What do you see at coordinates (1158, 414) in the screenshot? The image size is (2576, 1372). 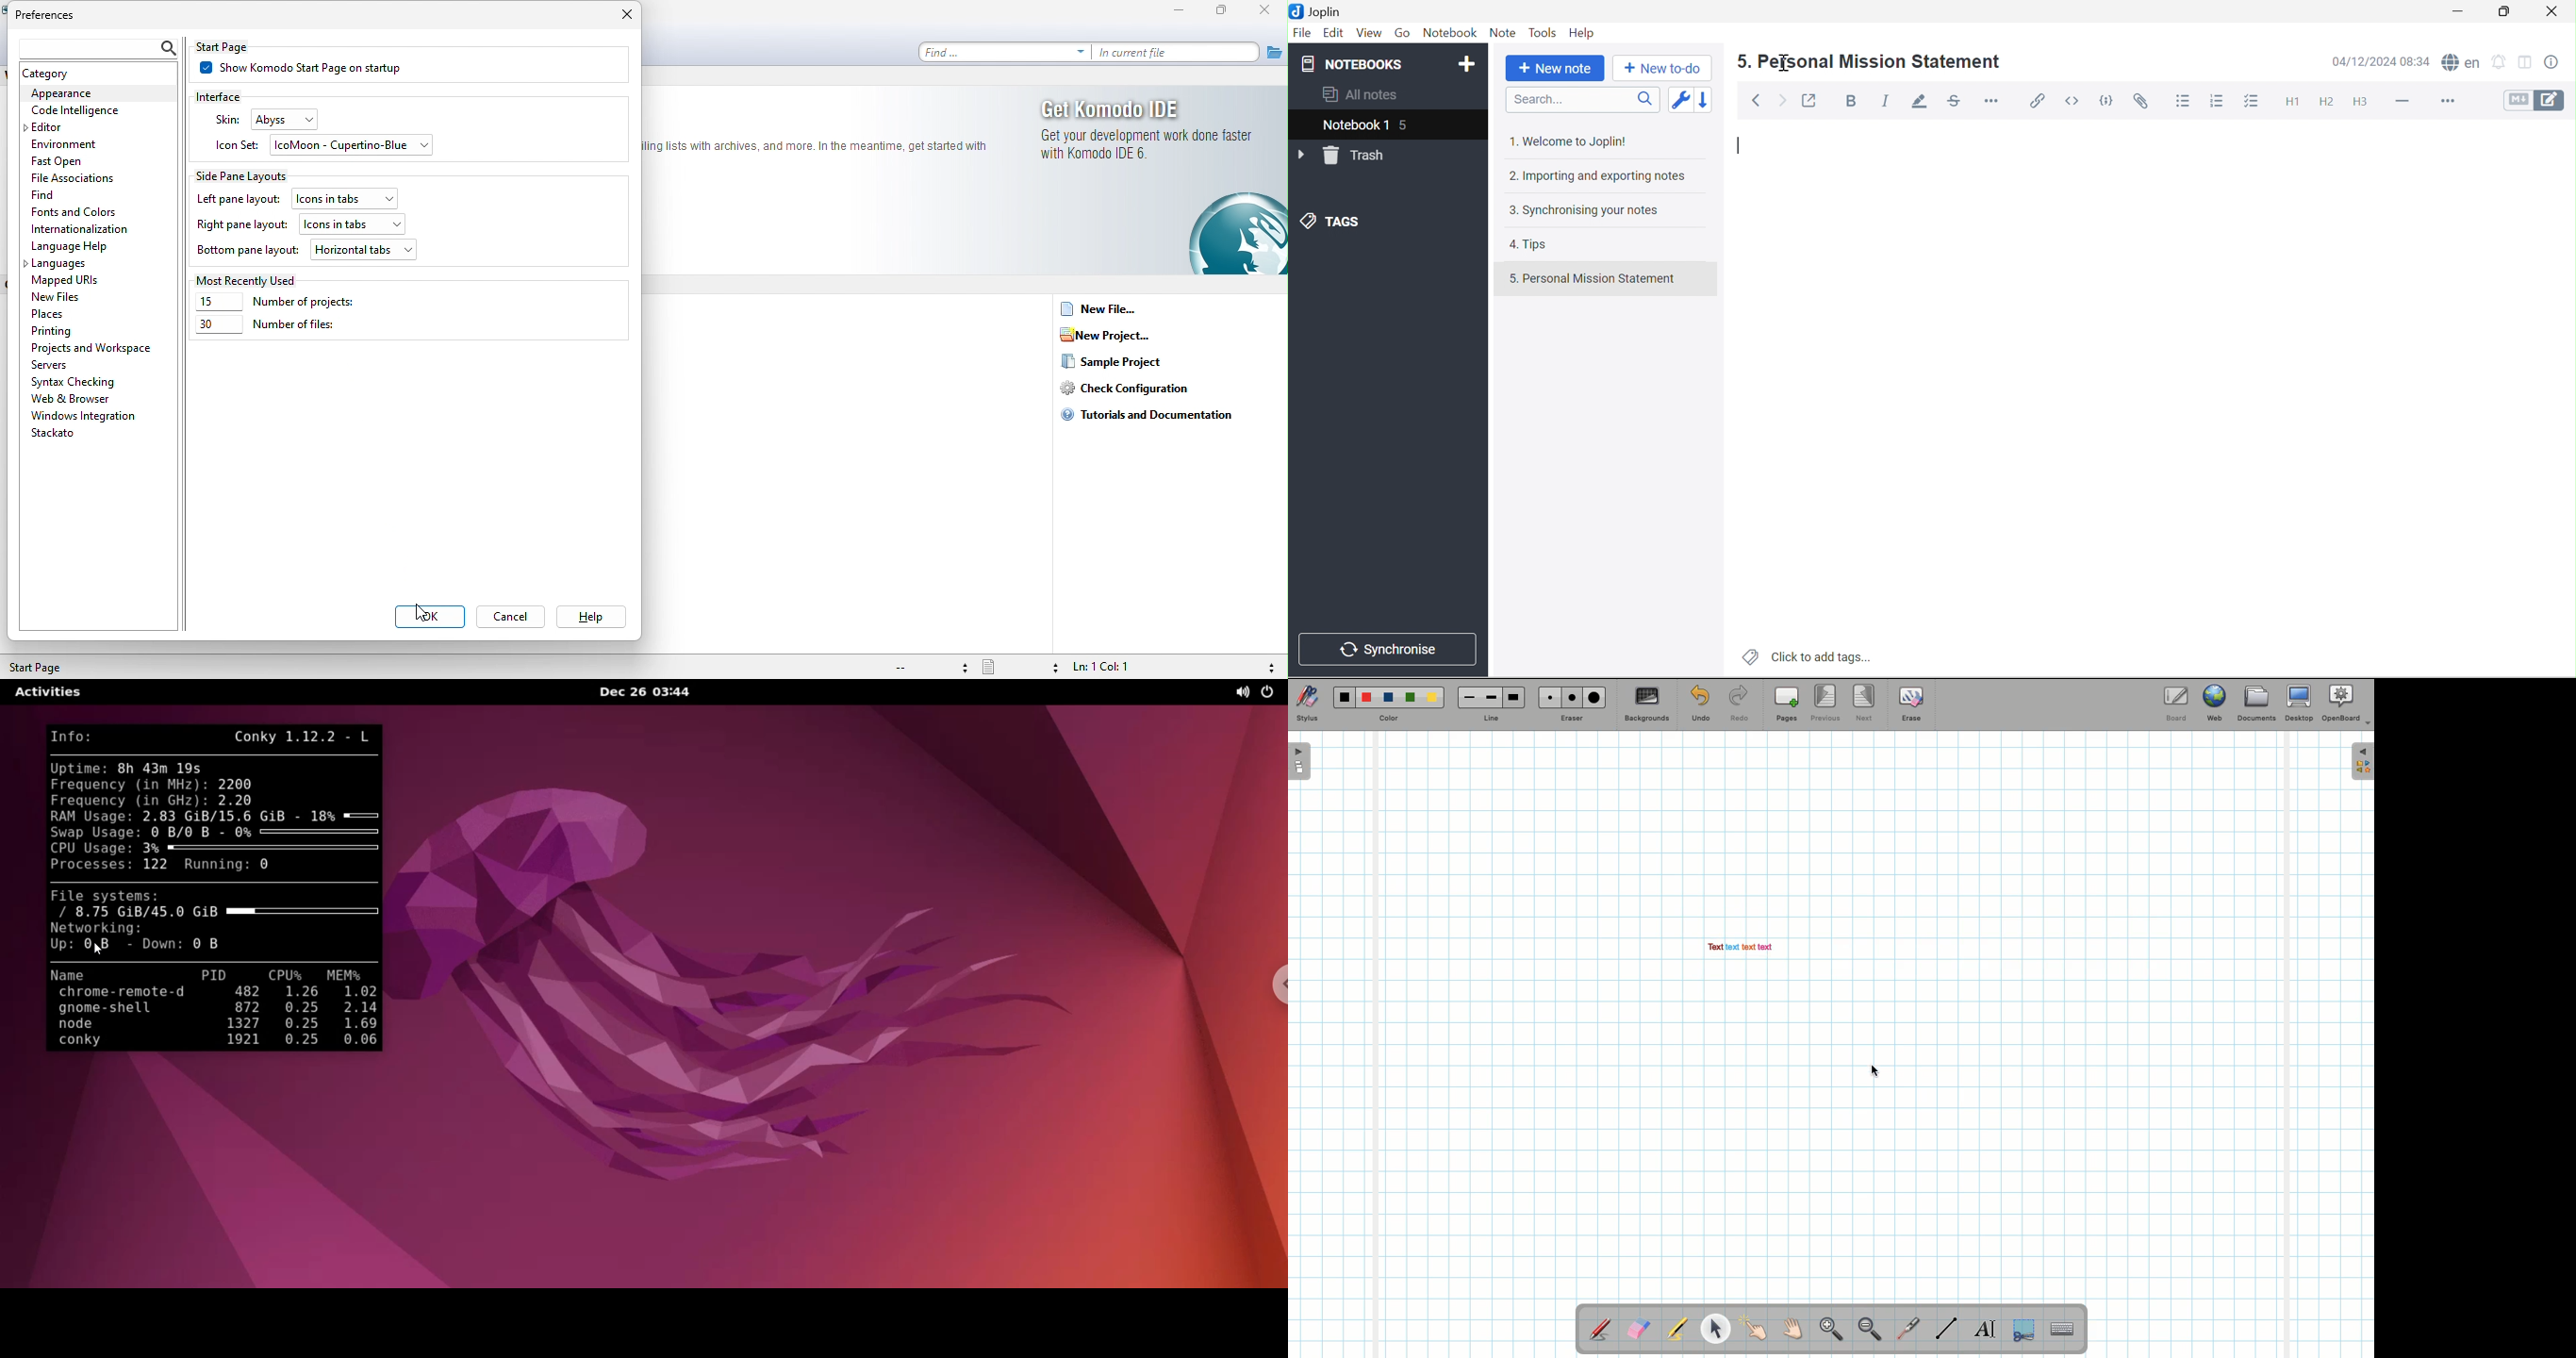 I see `tutorials and documentation` at bounding box center [1158, 414].